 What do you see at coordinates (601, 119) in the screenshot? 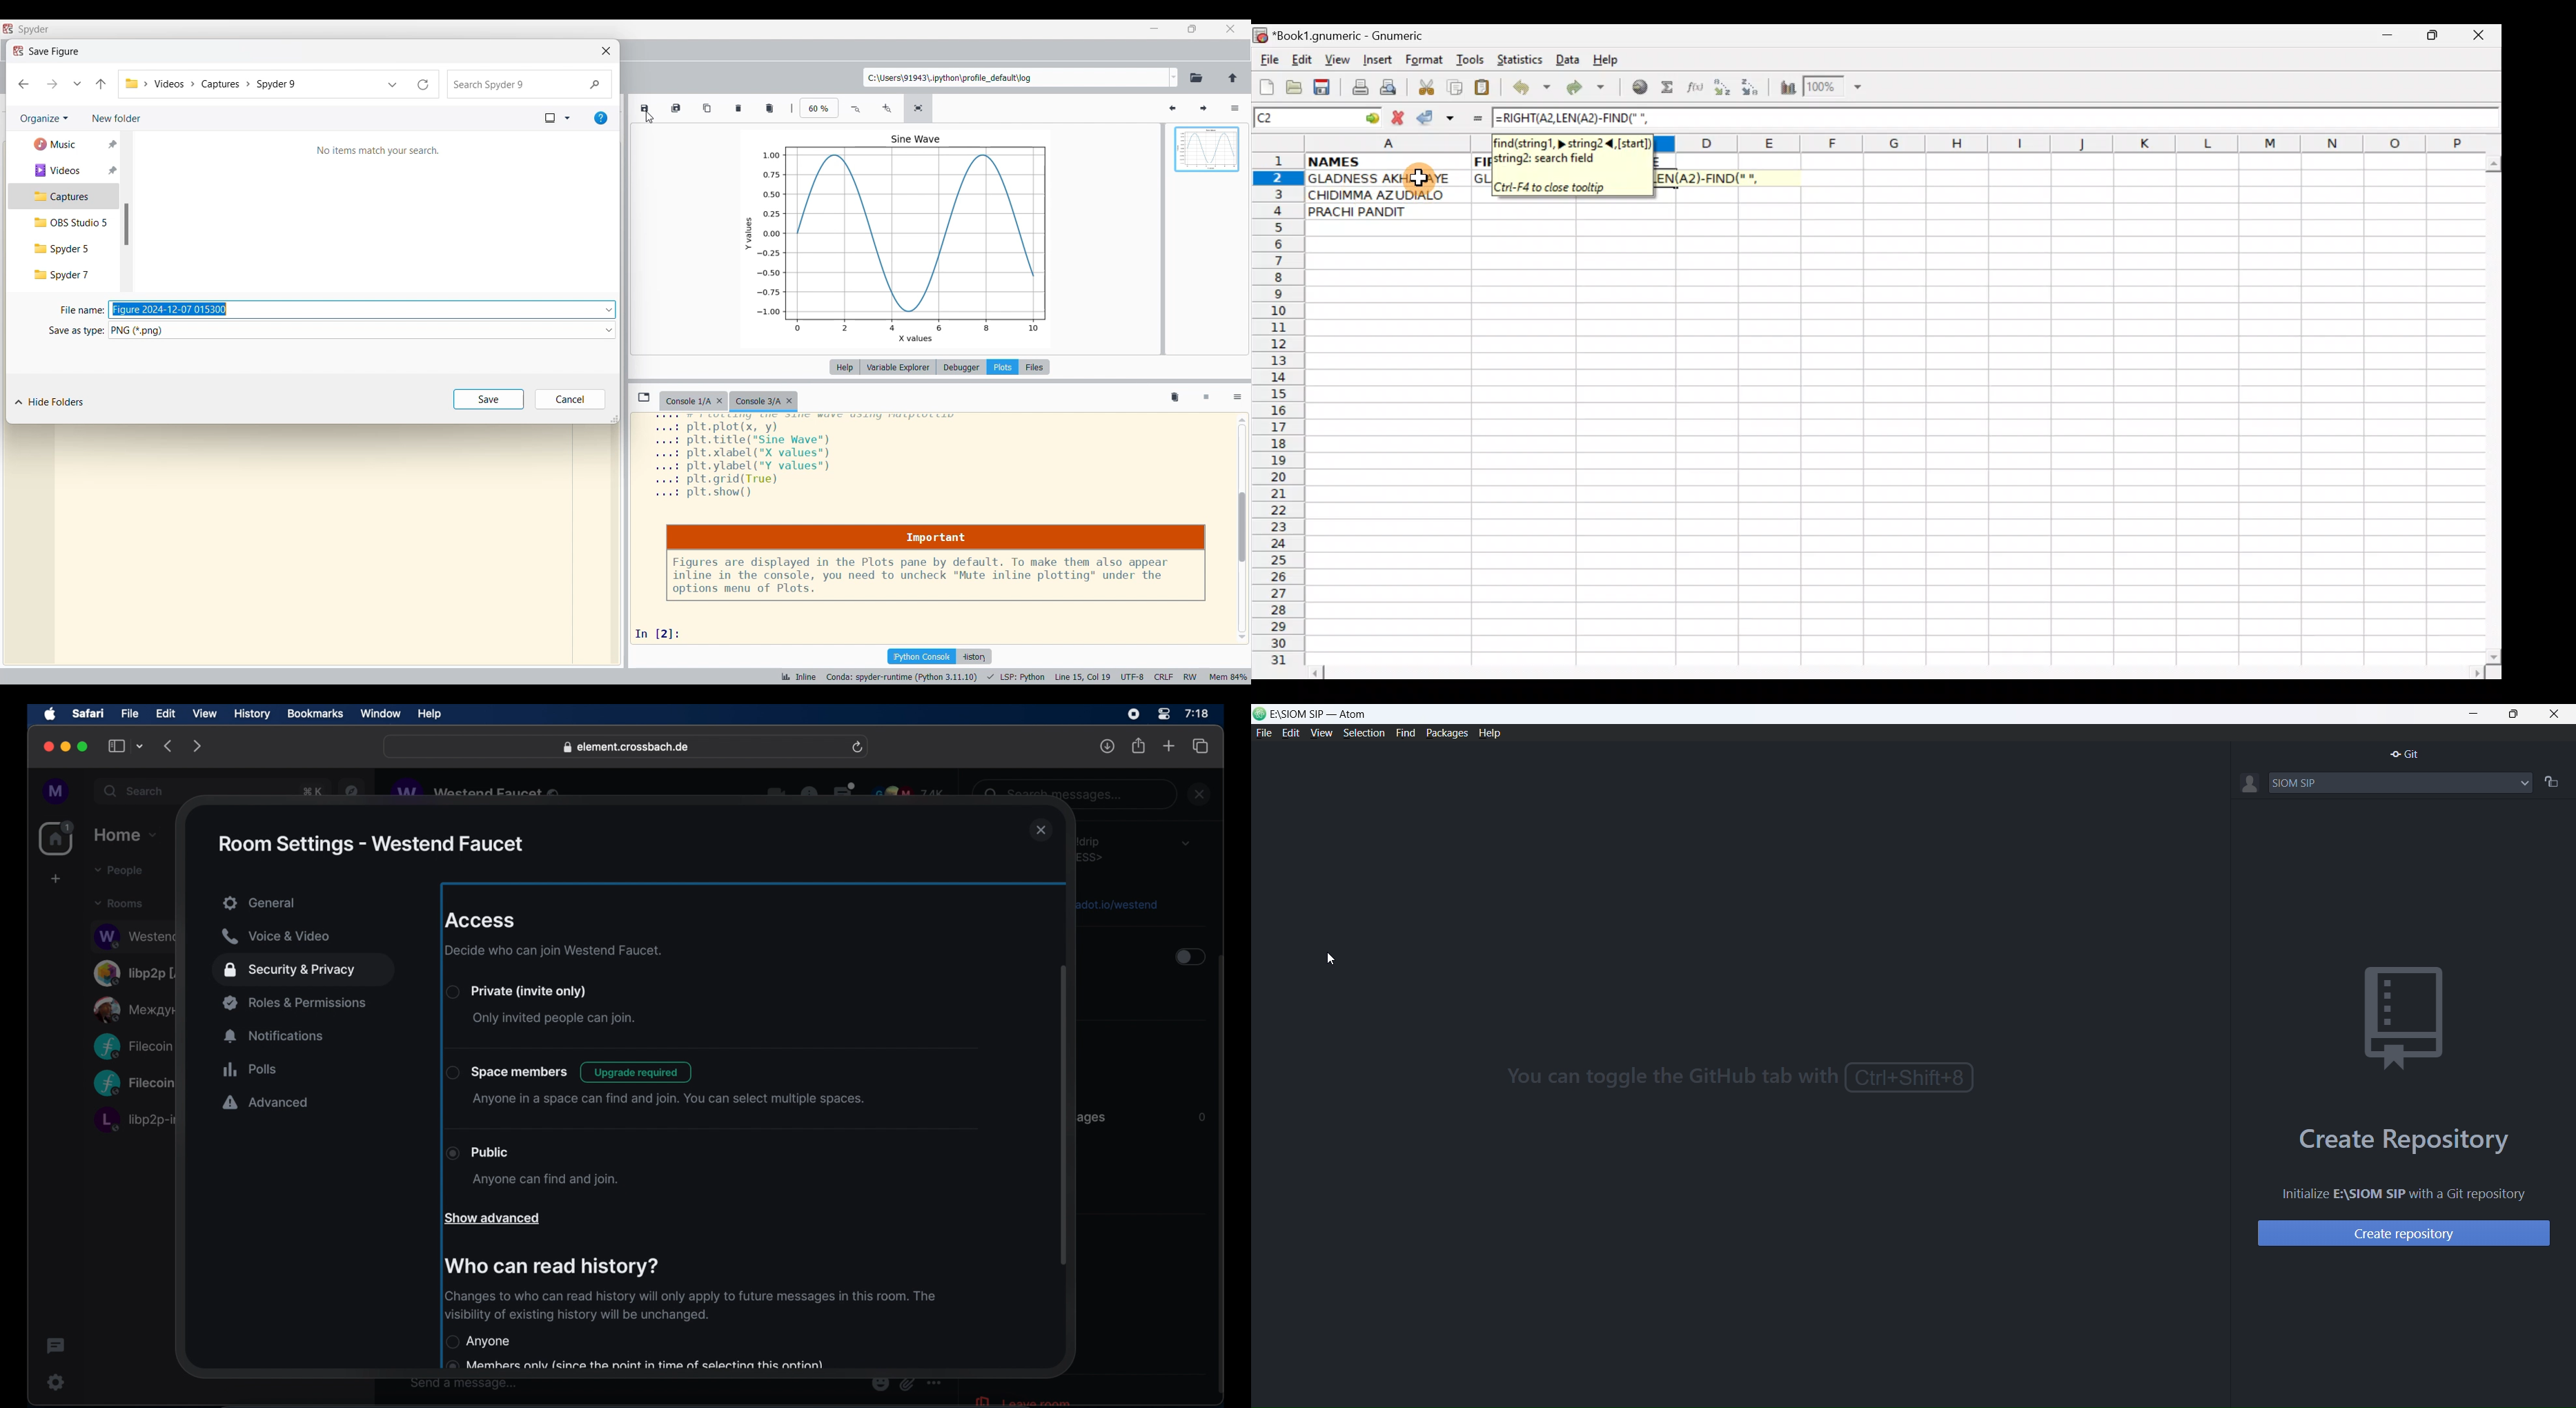
I see `Get help` at bounding box center [601, 119].